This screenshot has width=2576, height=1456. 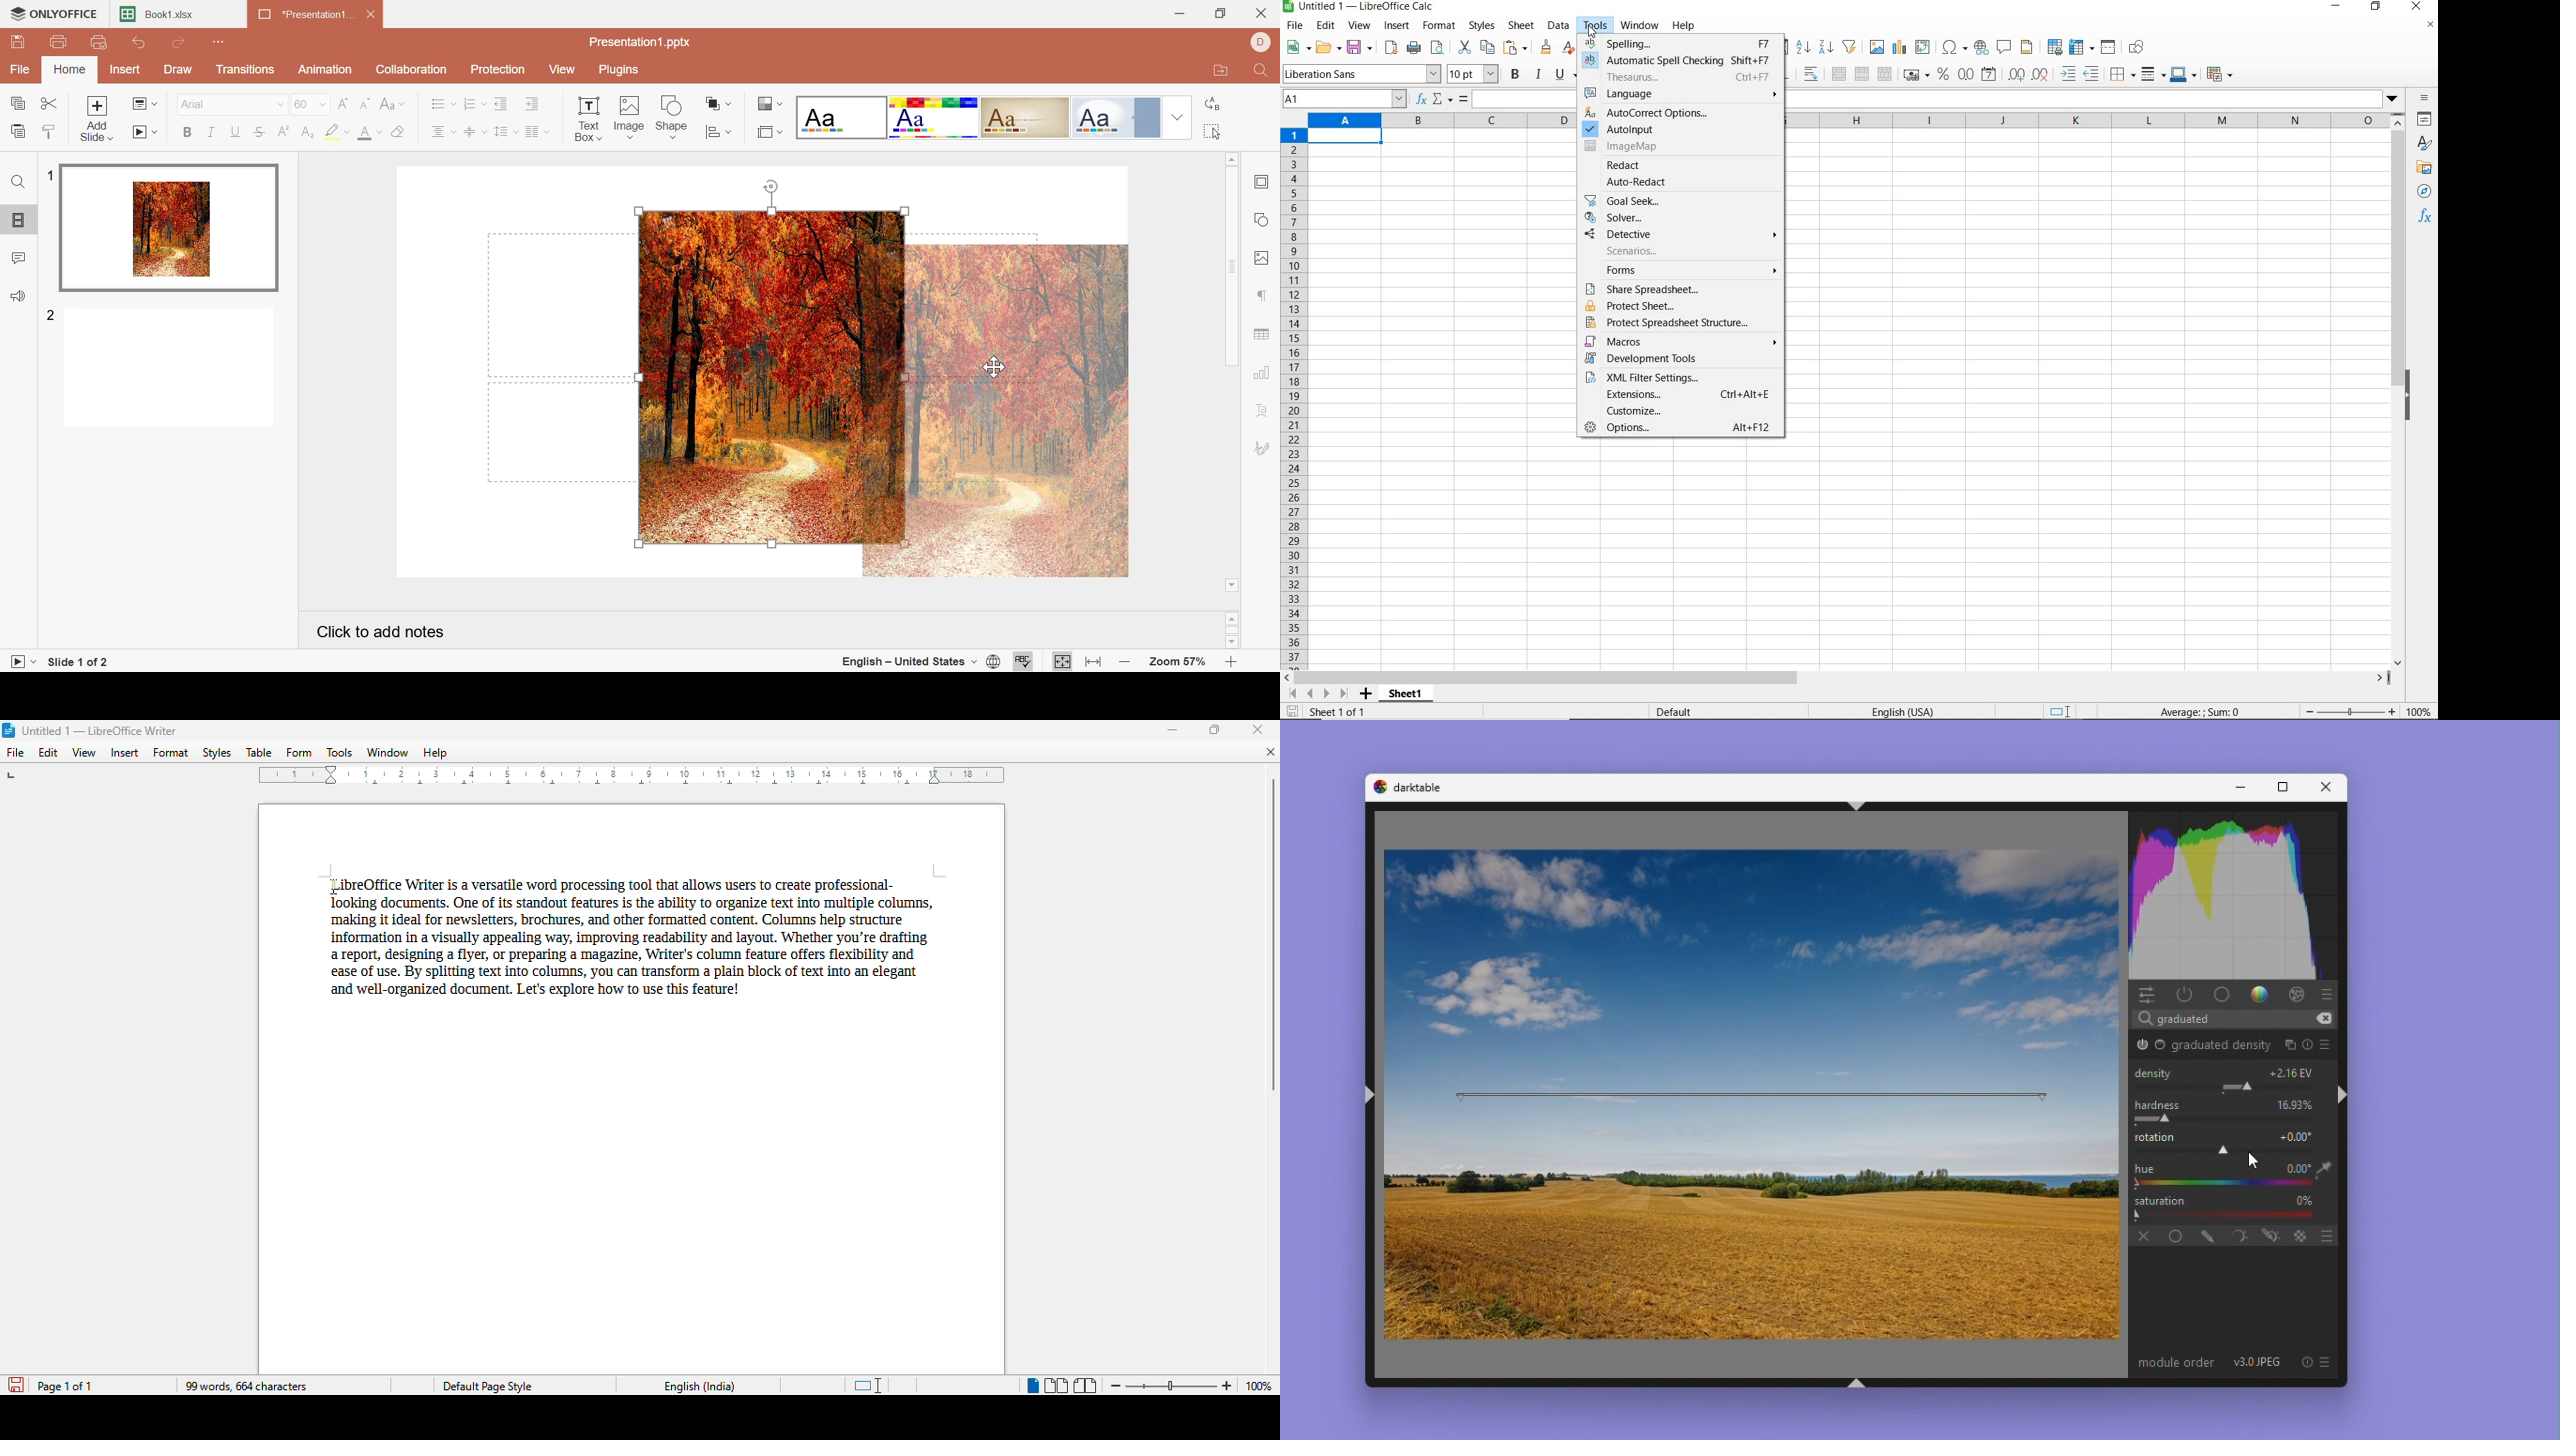 I want to click on Align shape, so click(x=716, y=133).